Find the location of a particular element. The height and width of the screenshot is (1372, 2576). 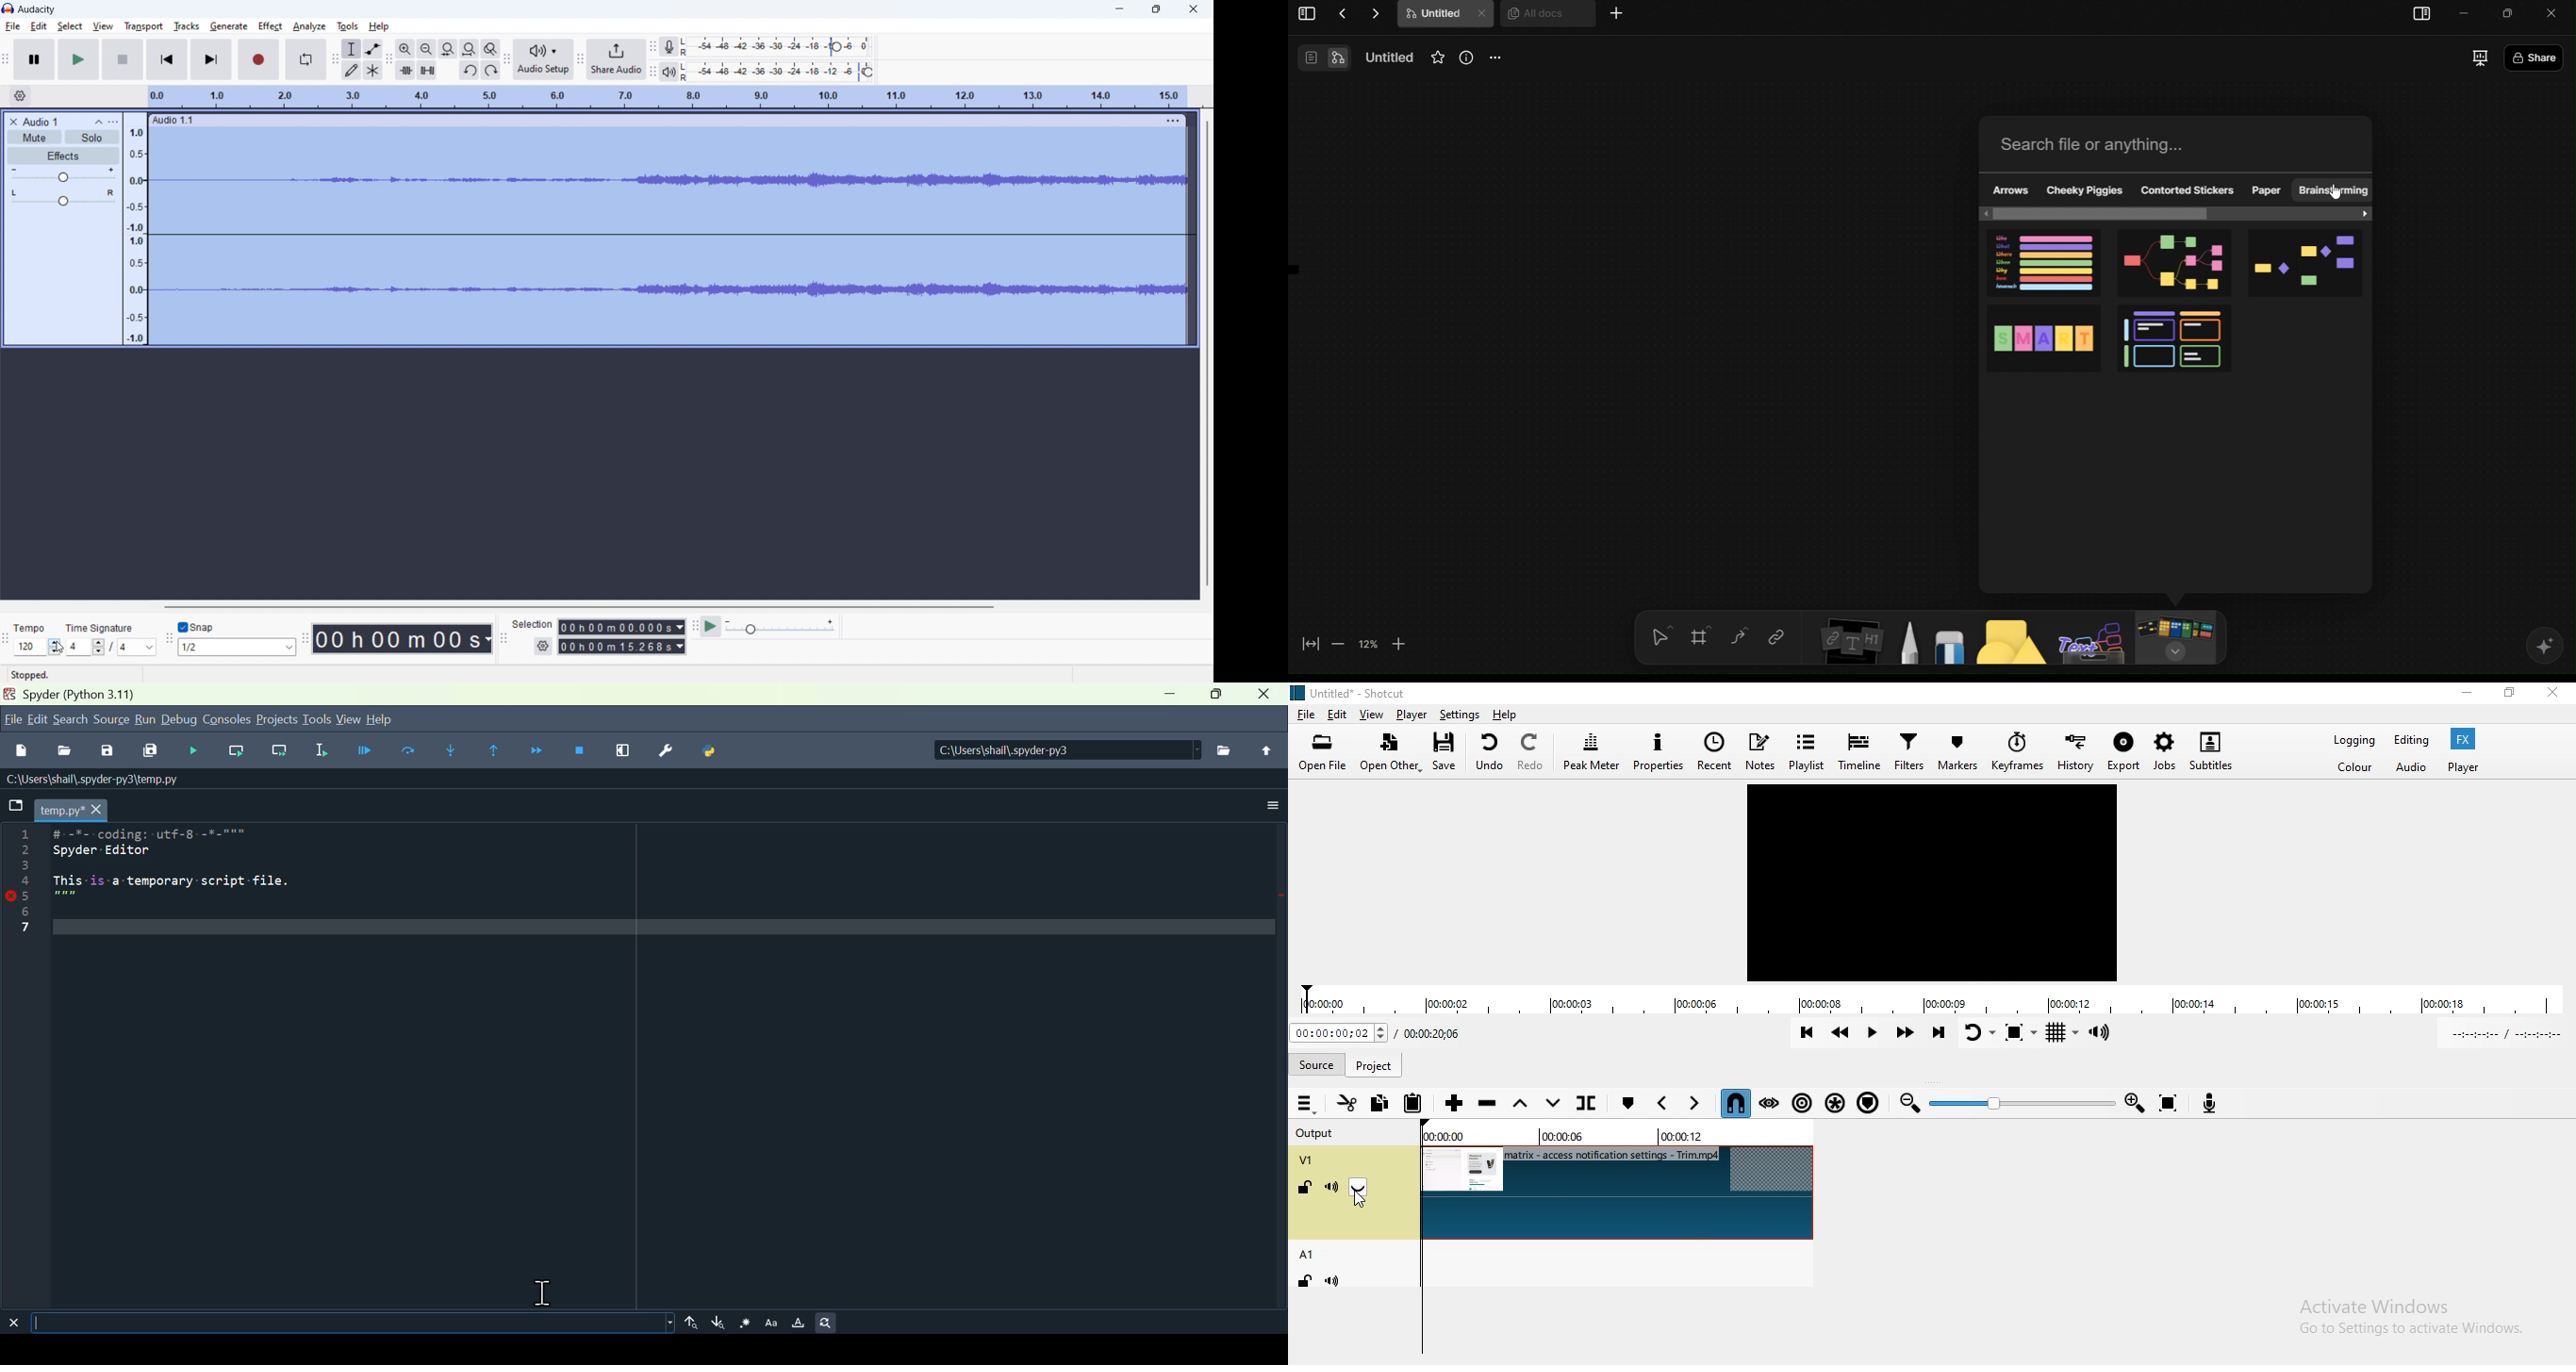

timestamp is located at coordinates (405, 639).